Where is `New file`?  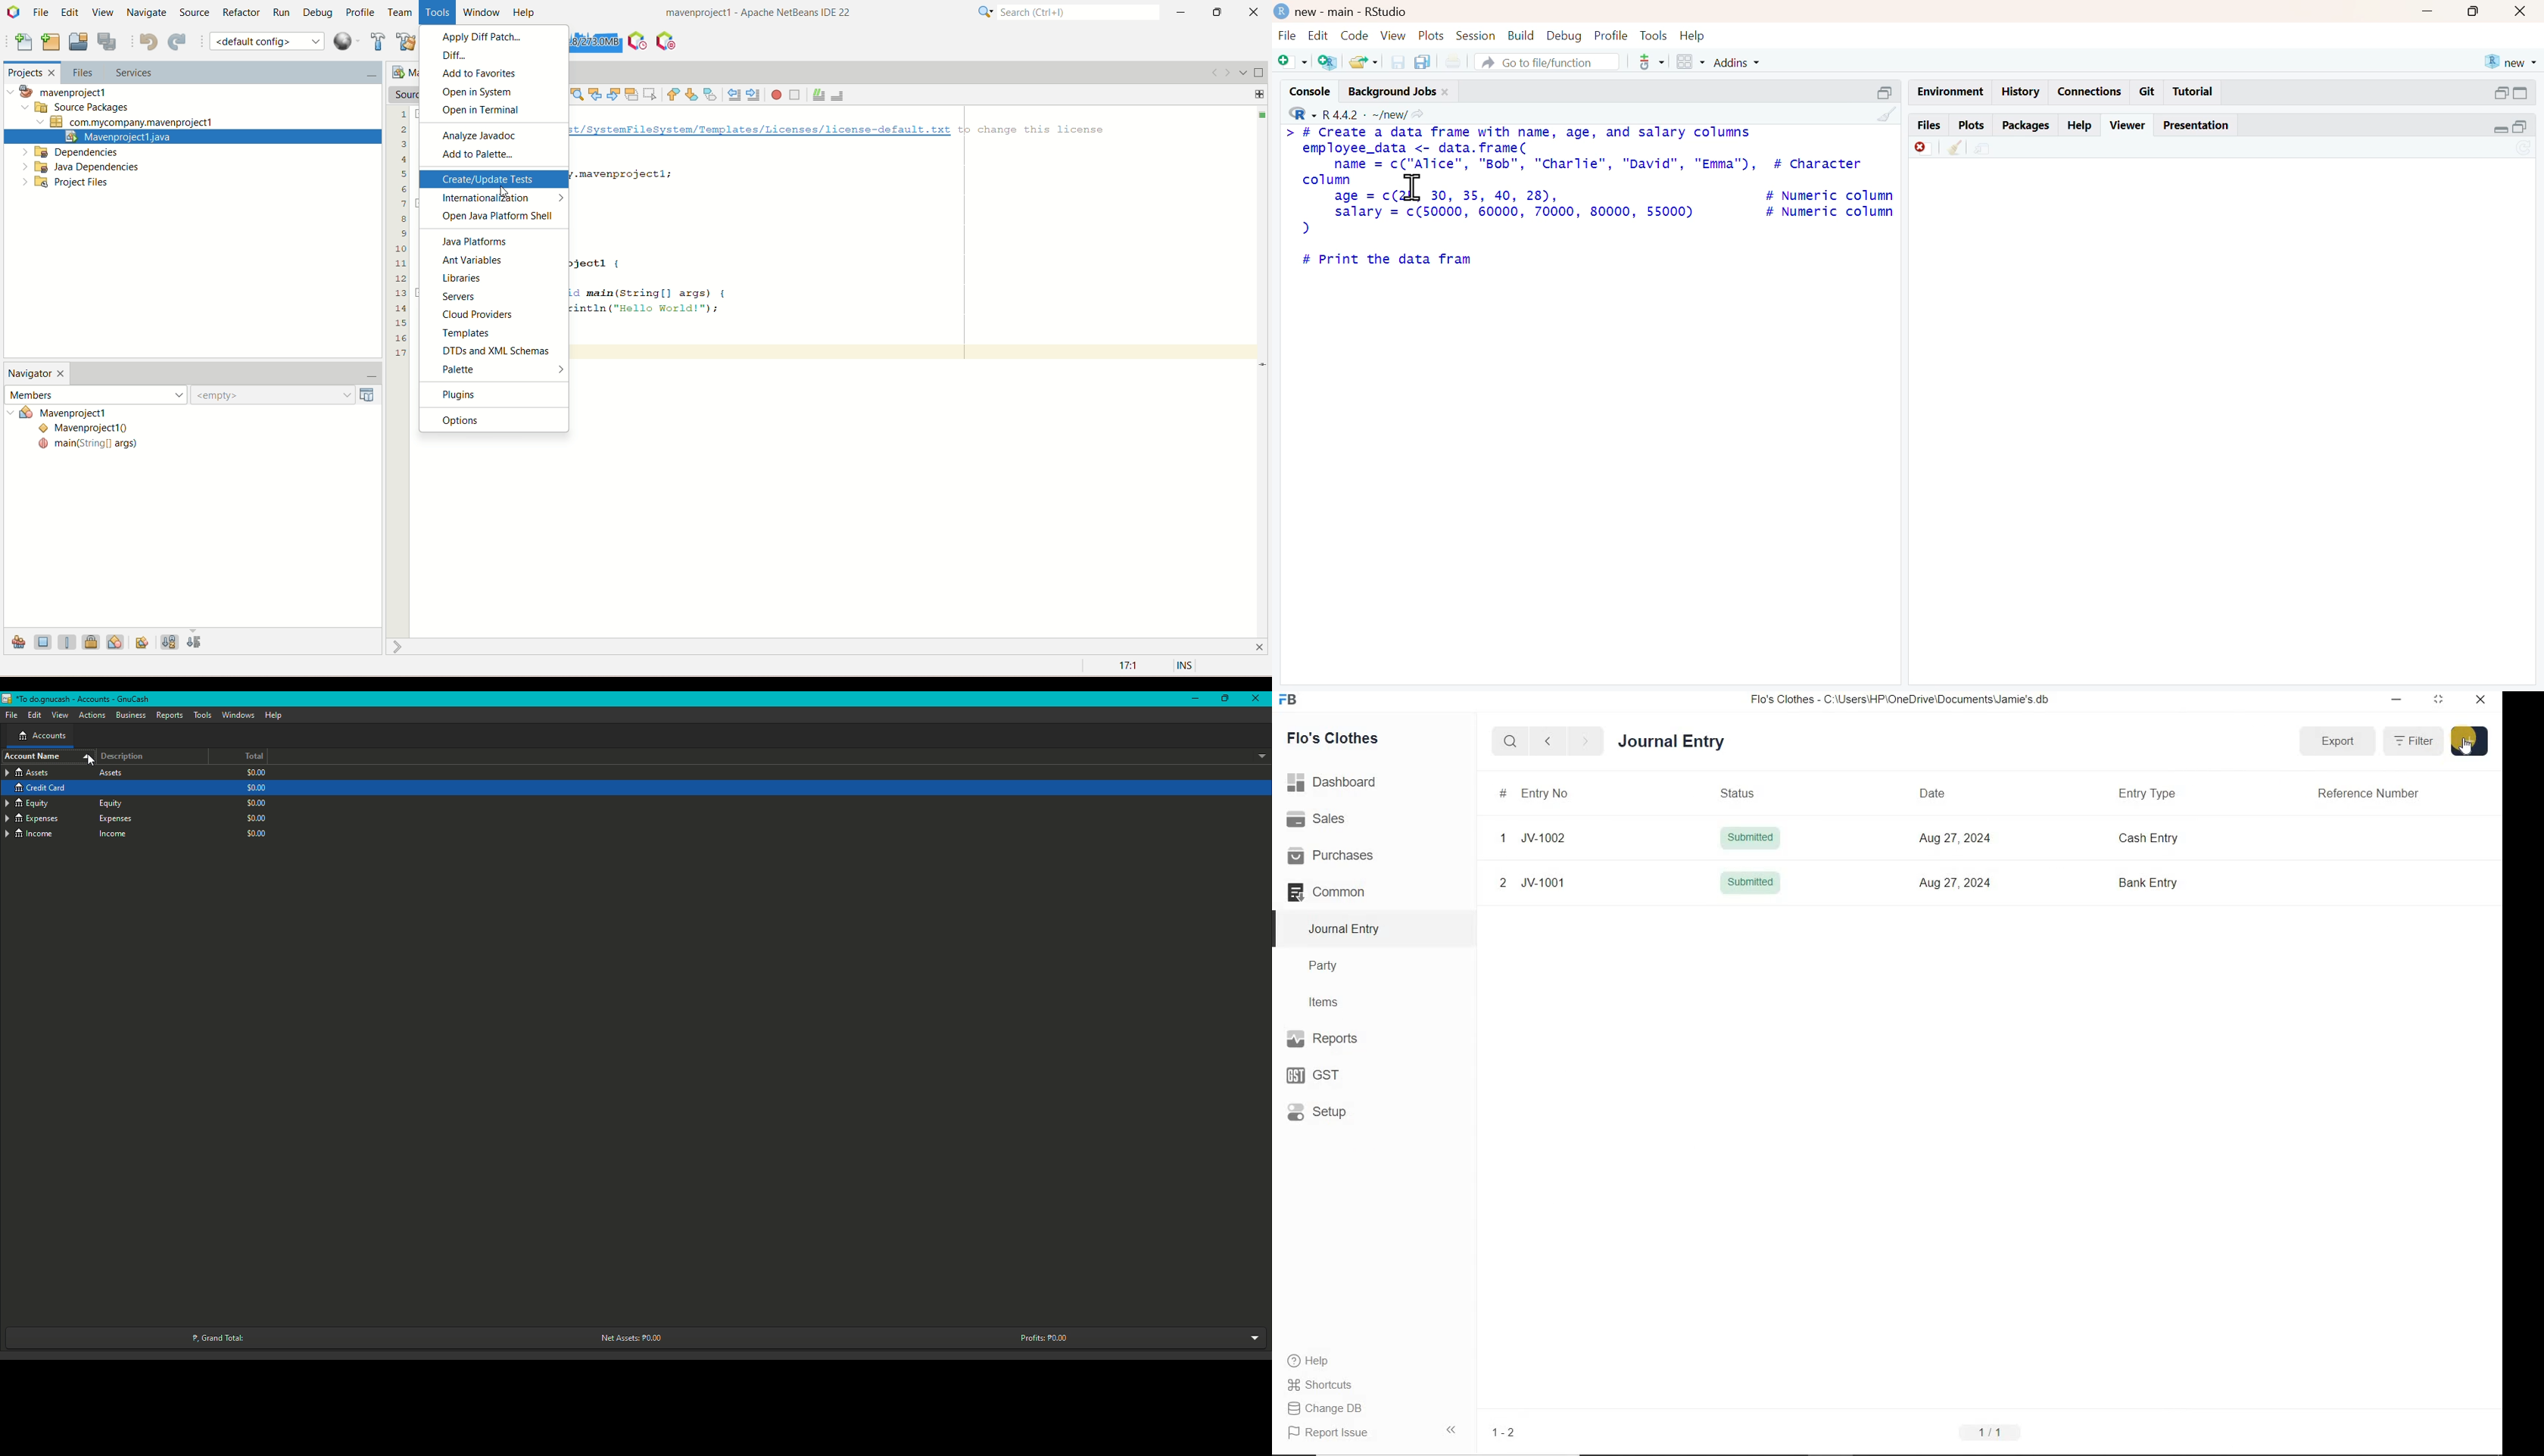
New file is located at coordinates (1291, 64).